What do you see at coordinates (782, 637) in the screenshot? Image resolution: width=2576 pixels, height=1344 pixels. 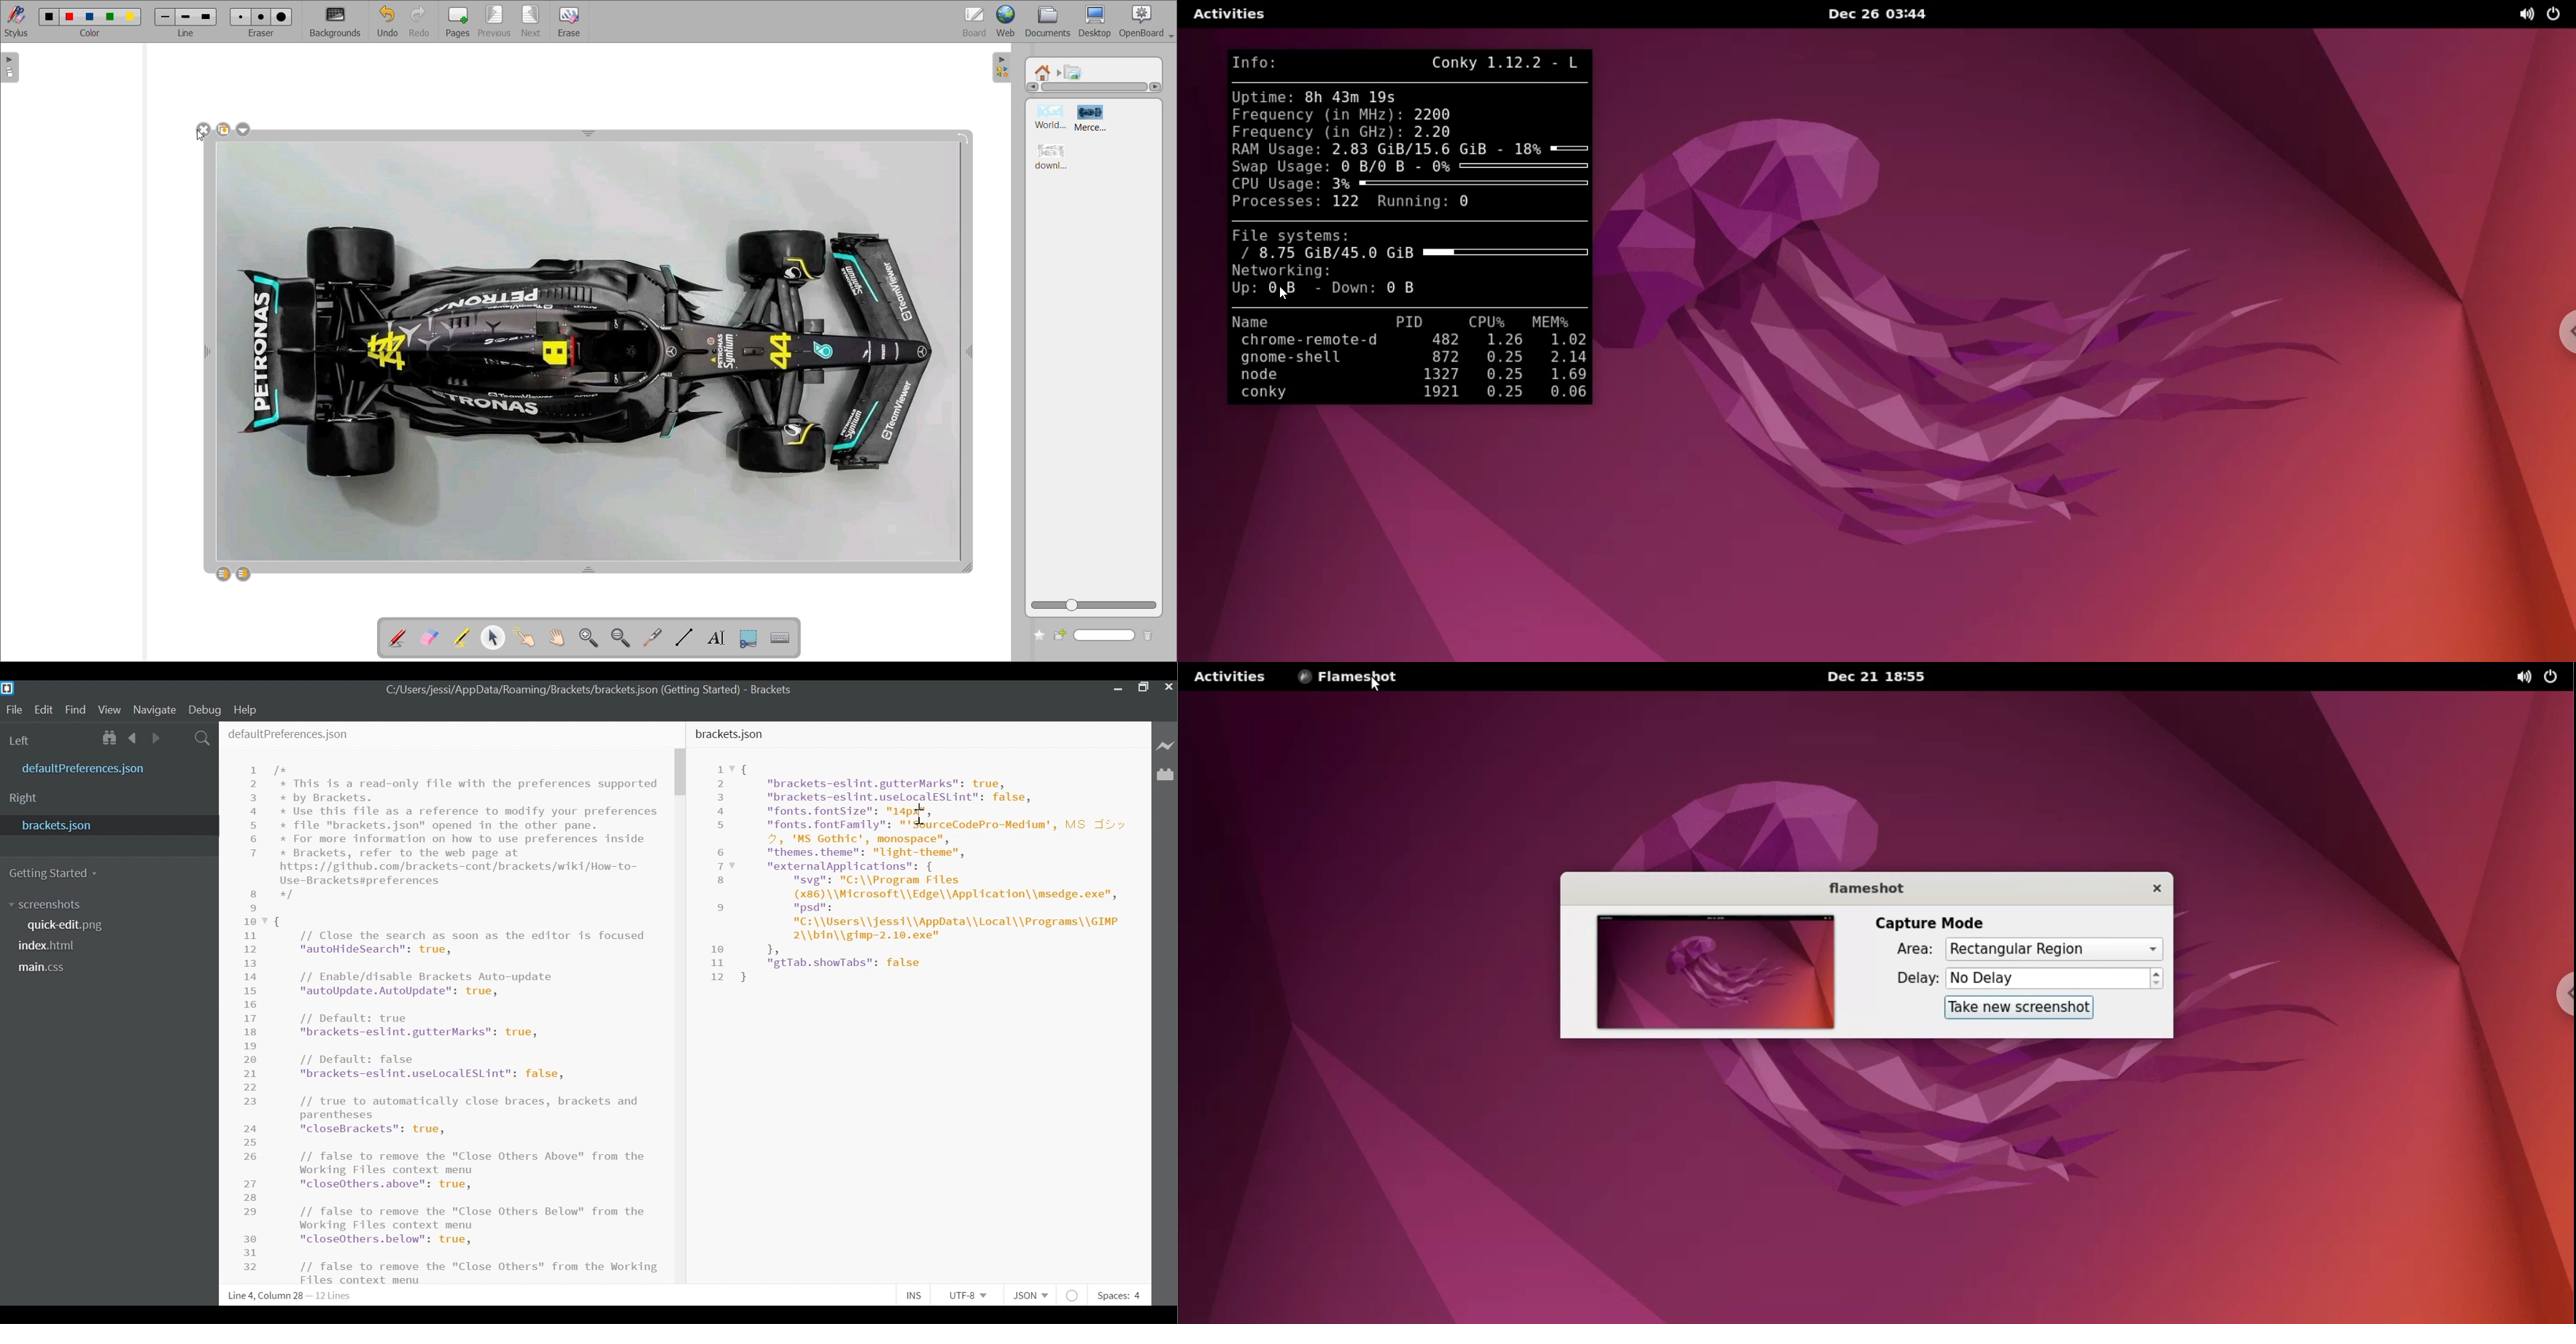 I see `display virtual keyboard` at bounding box center [782, 637].